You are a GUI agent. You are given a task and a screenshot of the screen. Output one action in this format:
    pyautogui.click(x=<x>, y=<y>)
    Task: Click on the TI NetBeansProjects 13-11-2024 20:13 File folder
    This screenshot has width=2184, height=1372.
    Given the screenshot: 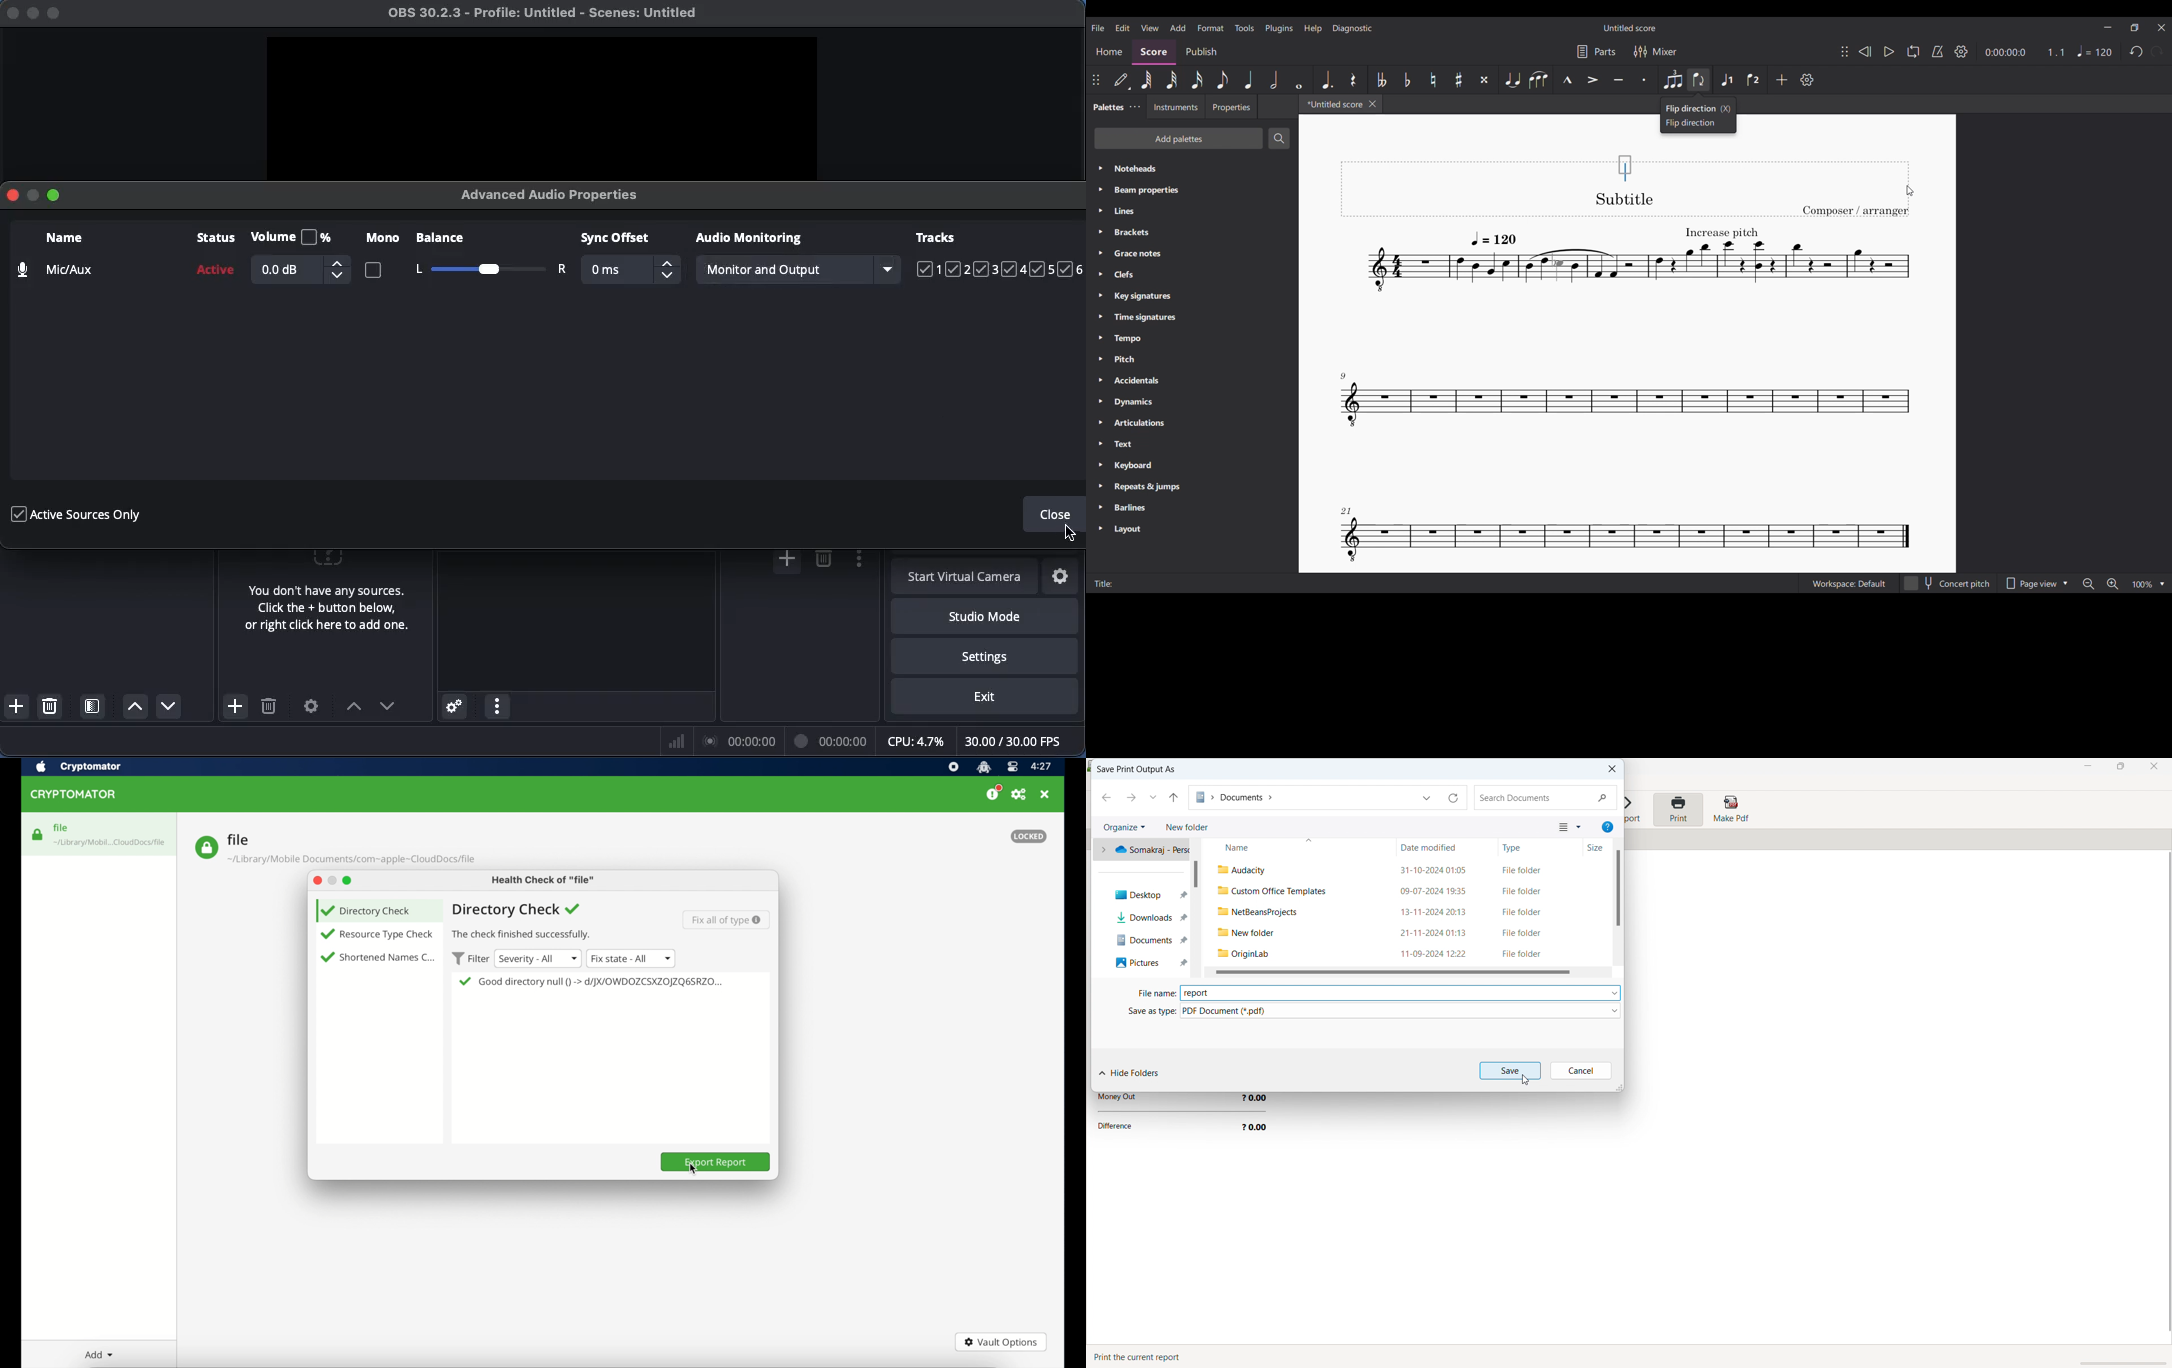 What is the action you would take?
    pyautogui.click(x=1400, y=911)
    